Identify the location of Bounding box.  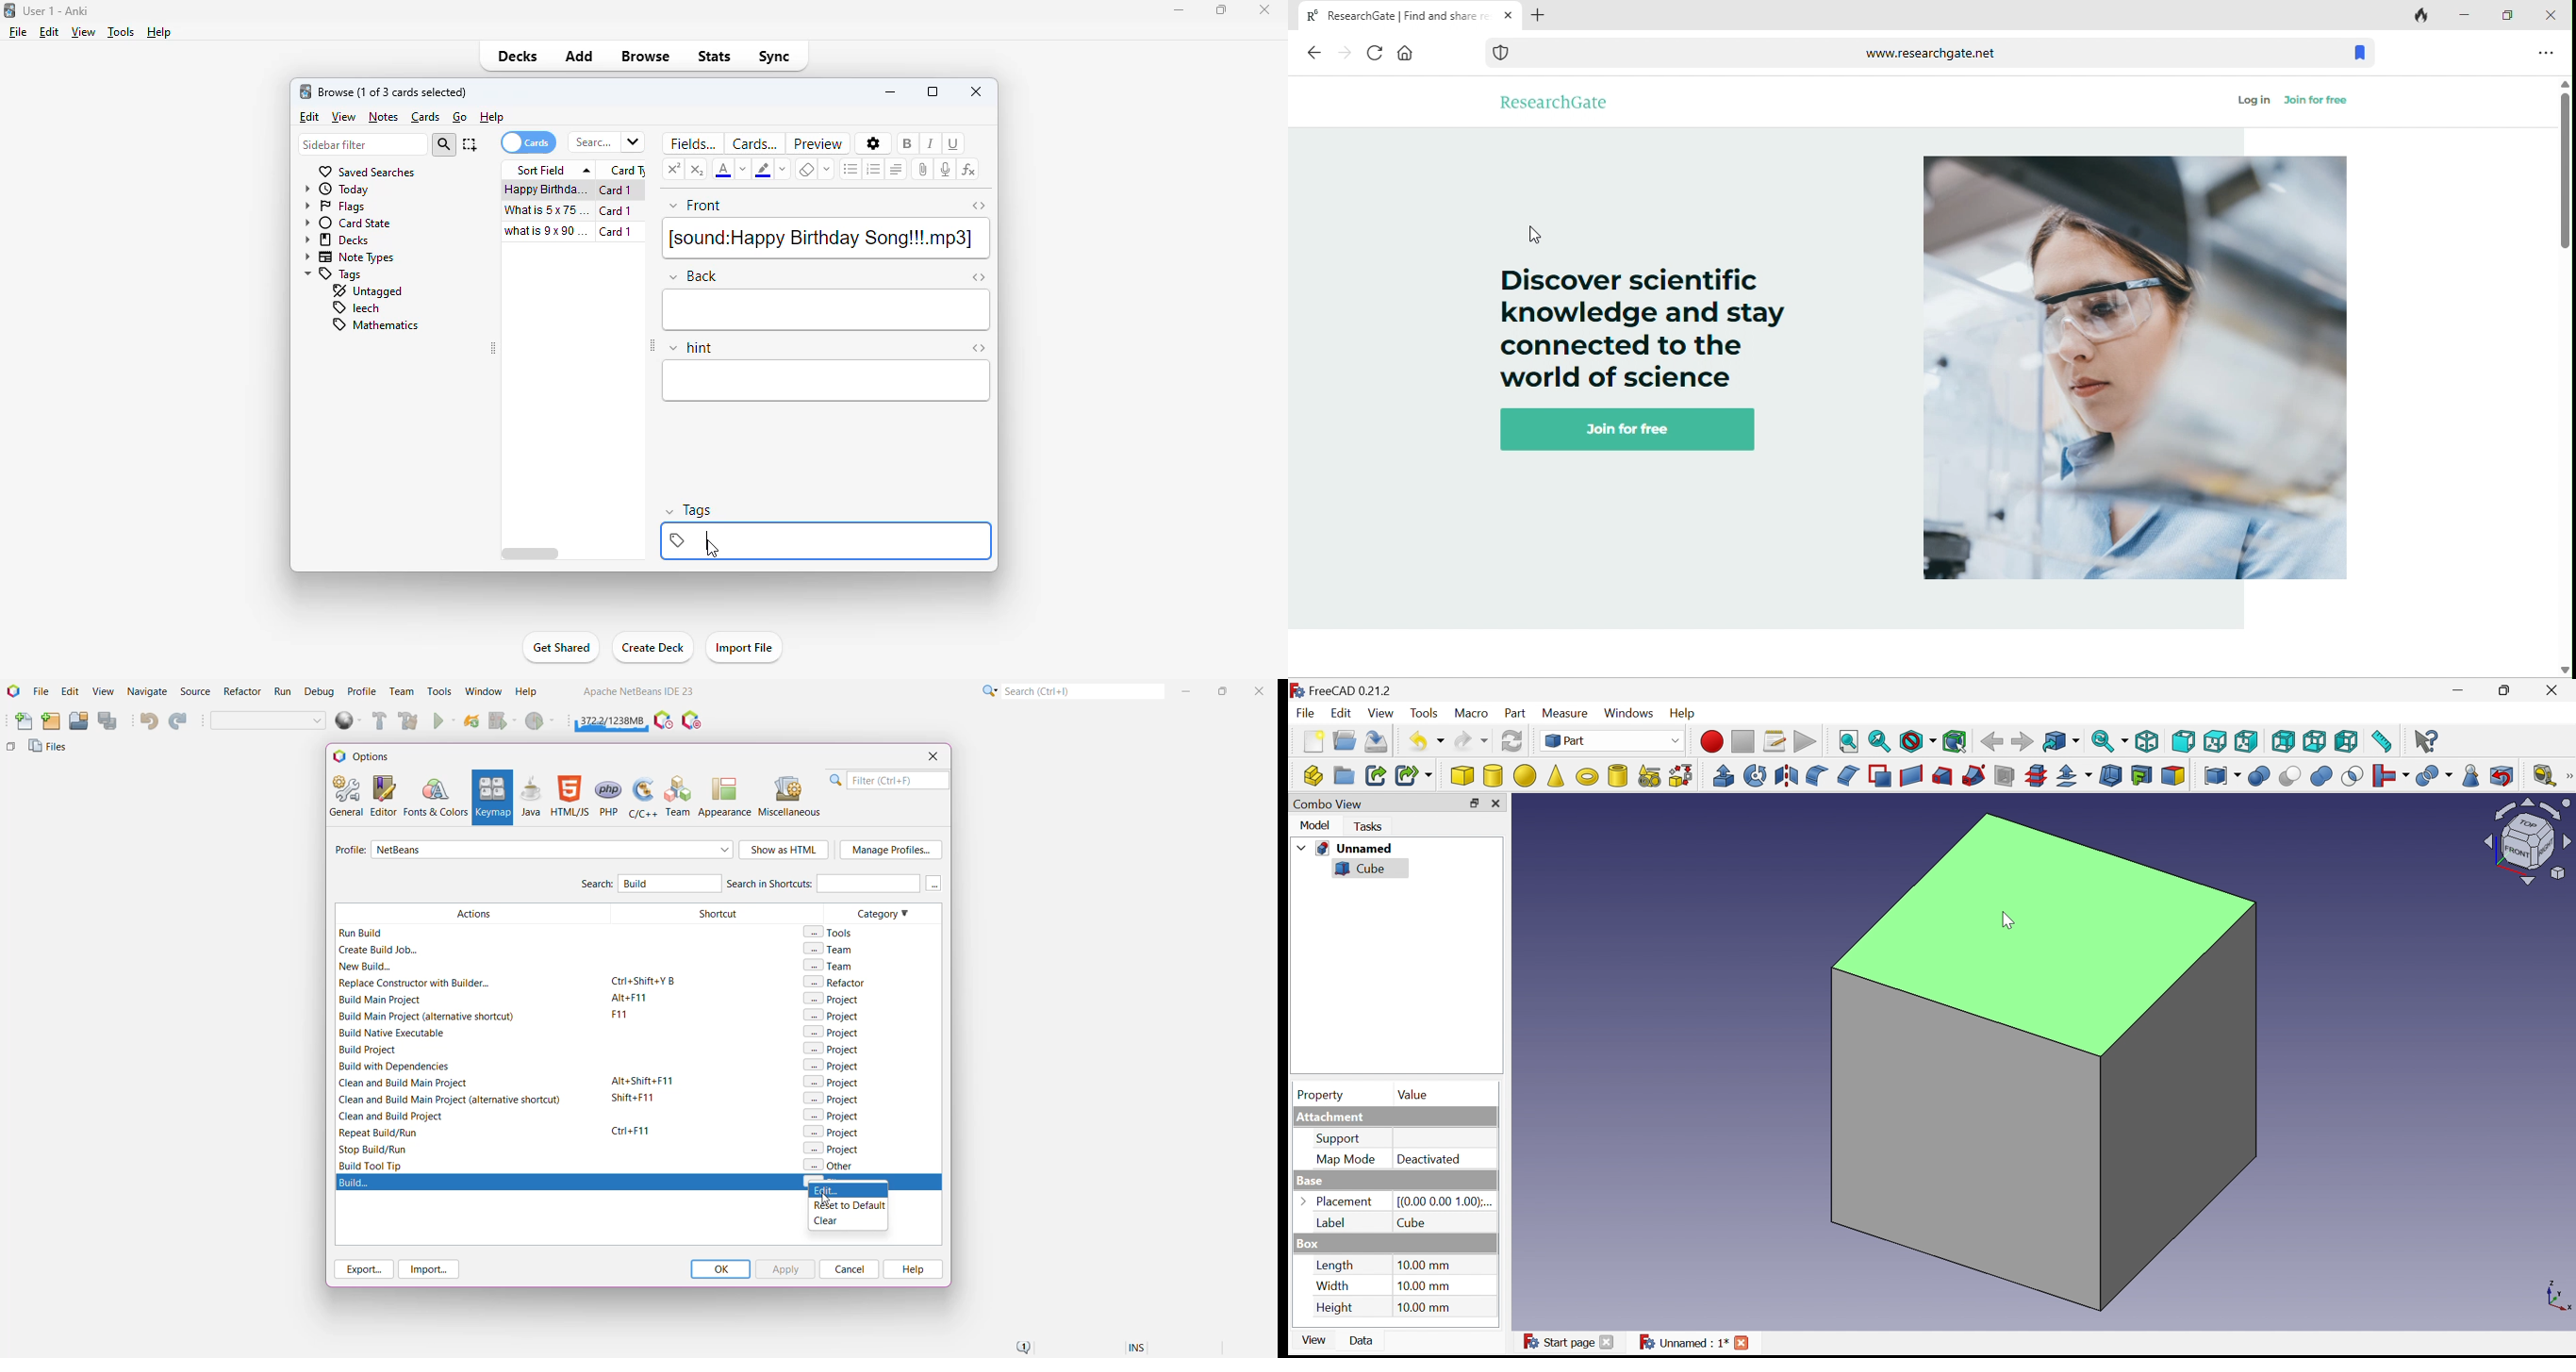
(1955, 739).